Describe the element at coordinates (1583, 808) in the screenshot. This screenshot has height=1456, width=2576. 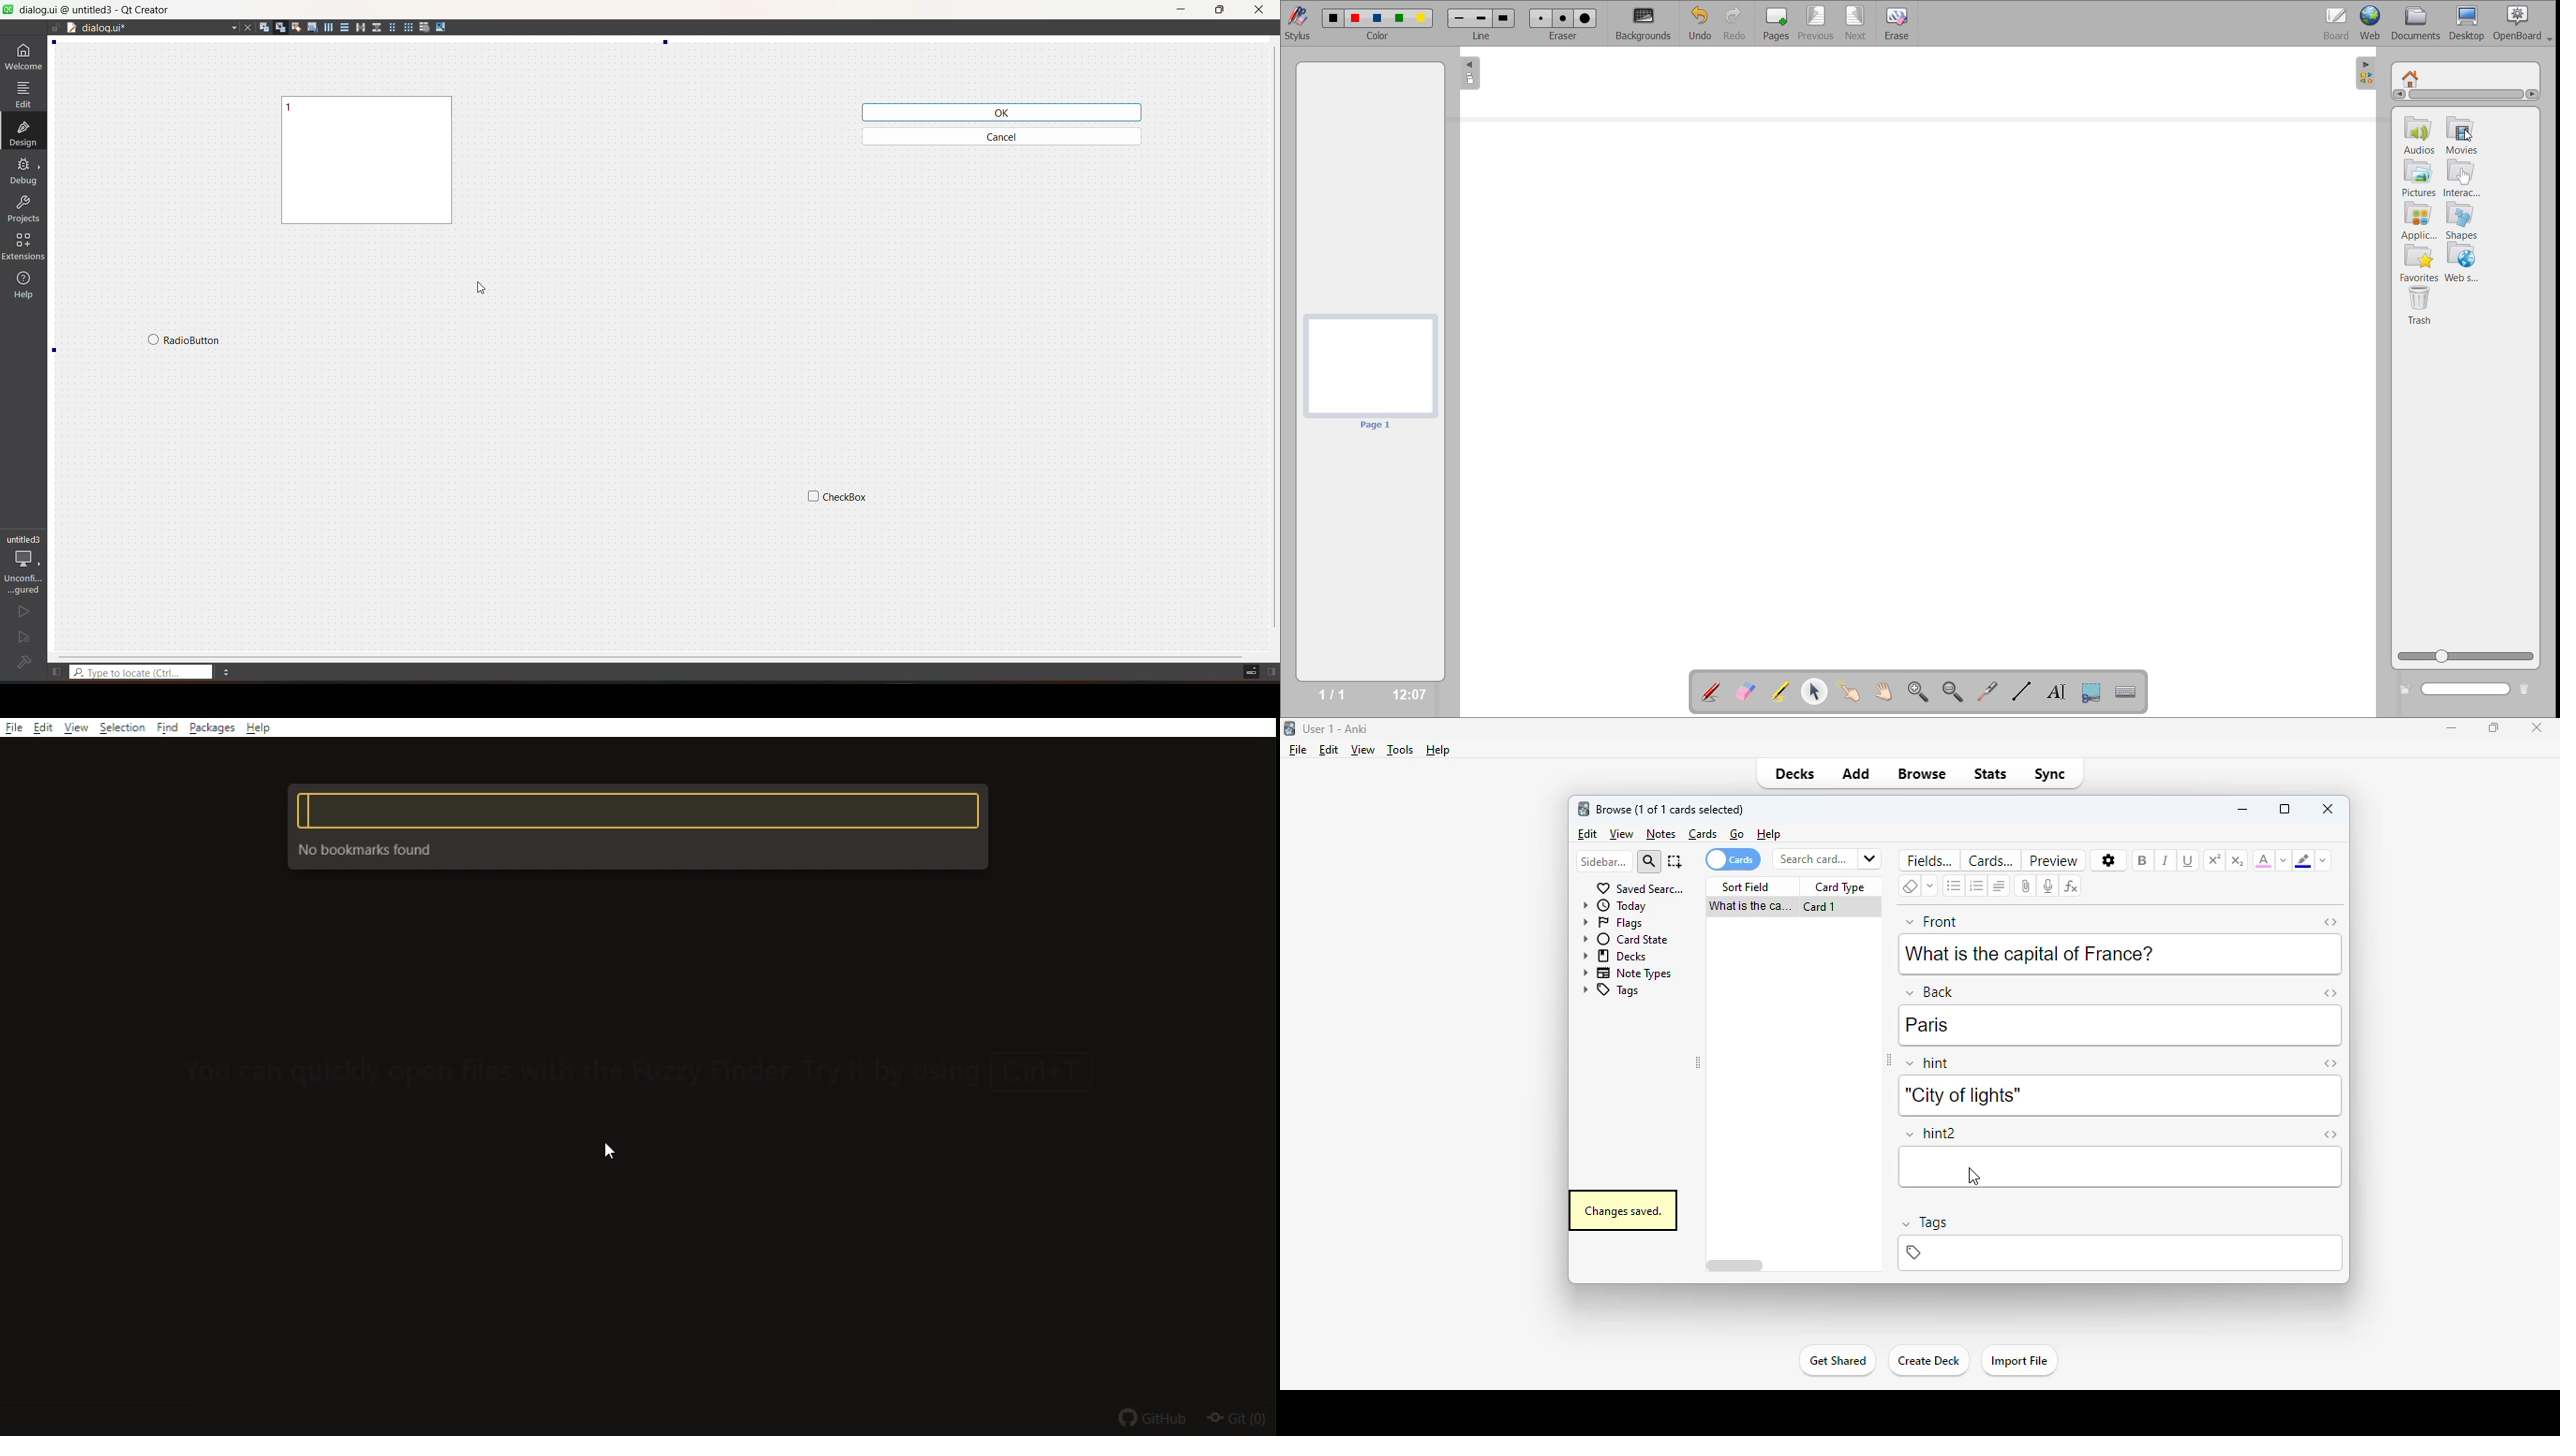
I see `logo` at that location.